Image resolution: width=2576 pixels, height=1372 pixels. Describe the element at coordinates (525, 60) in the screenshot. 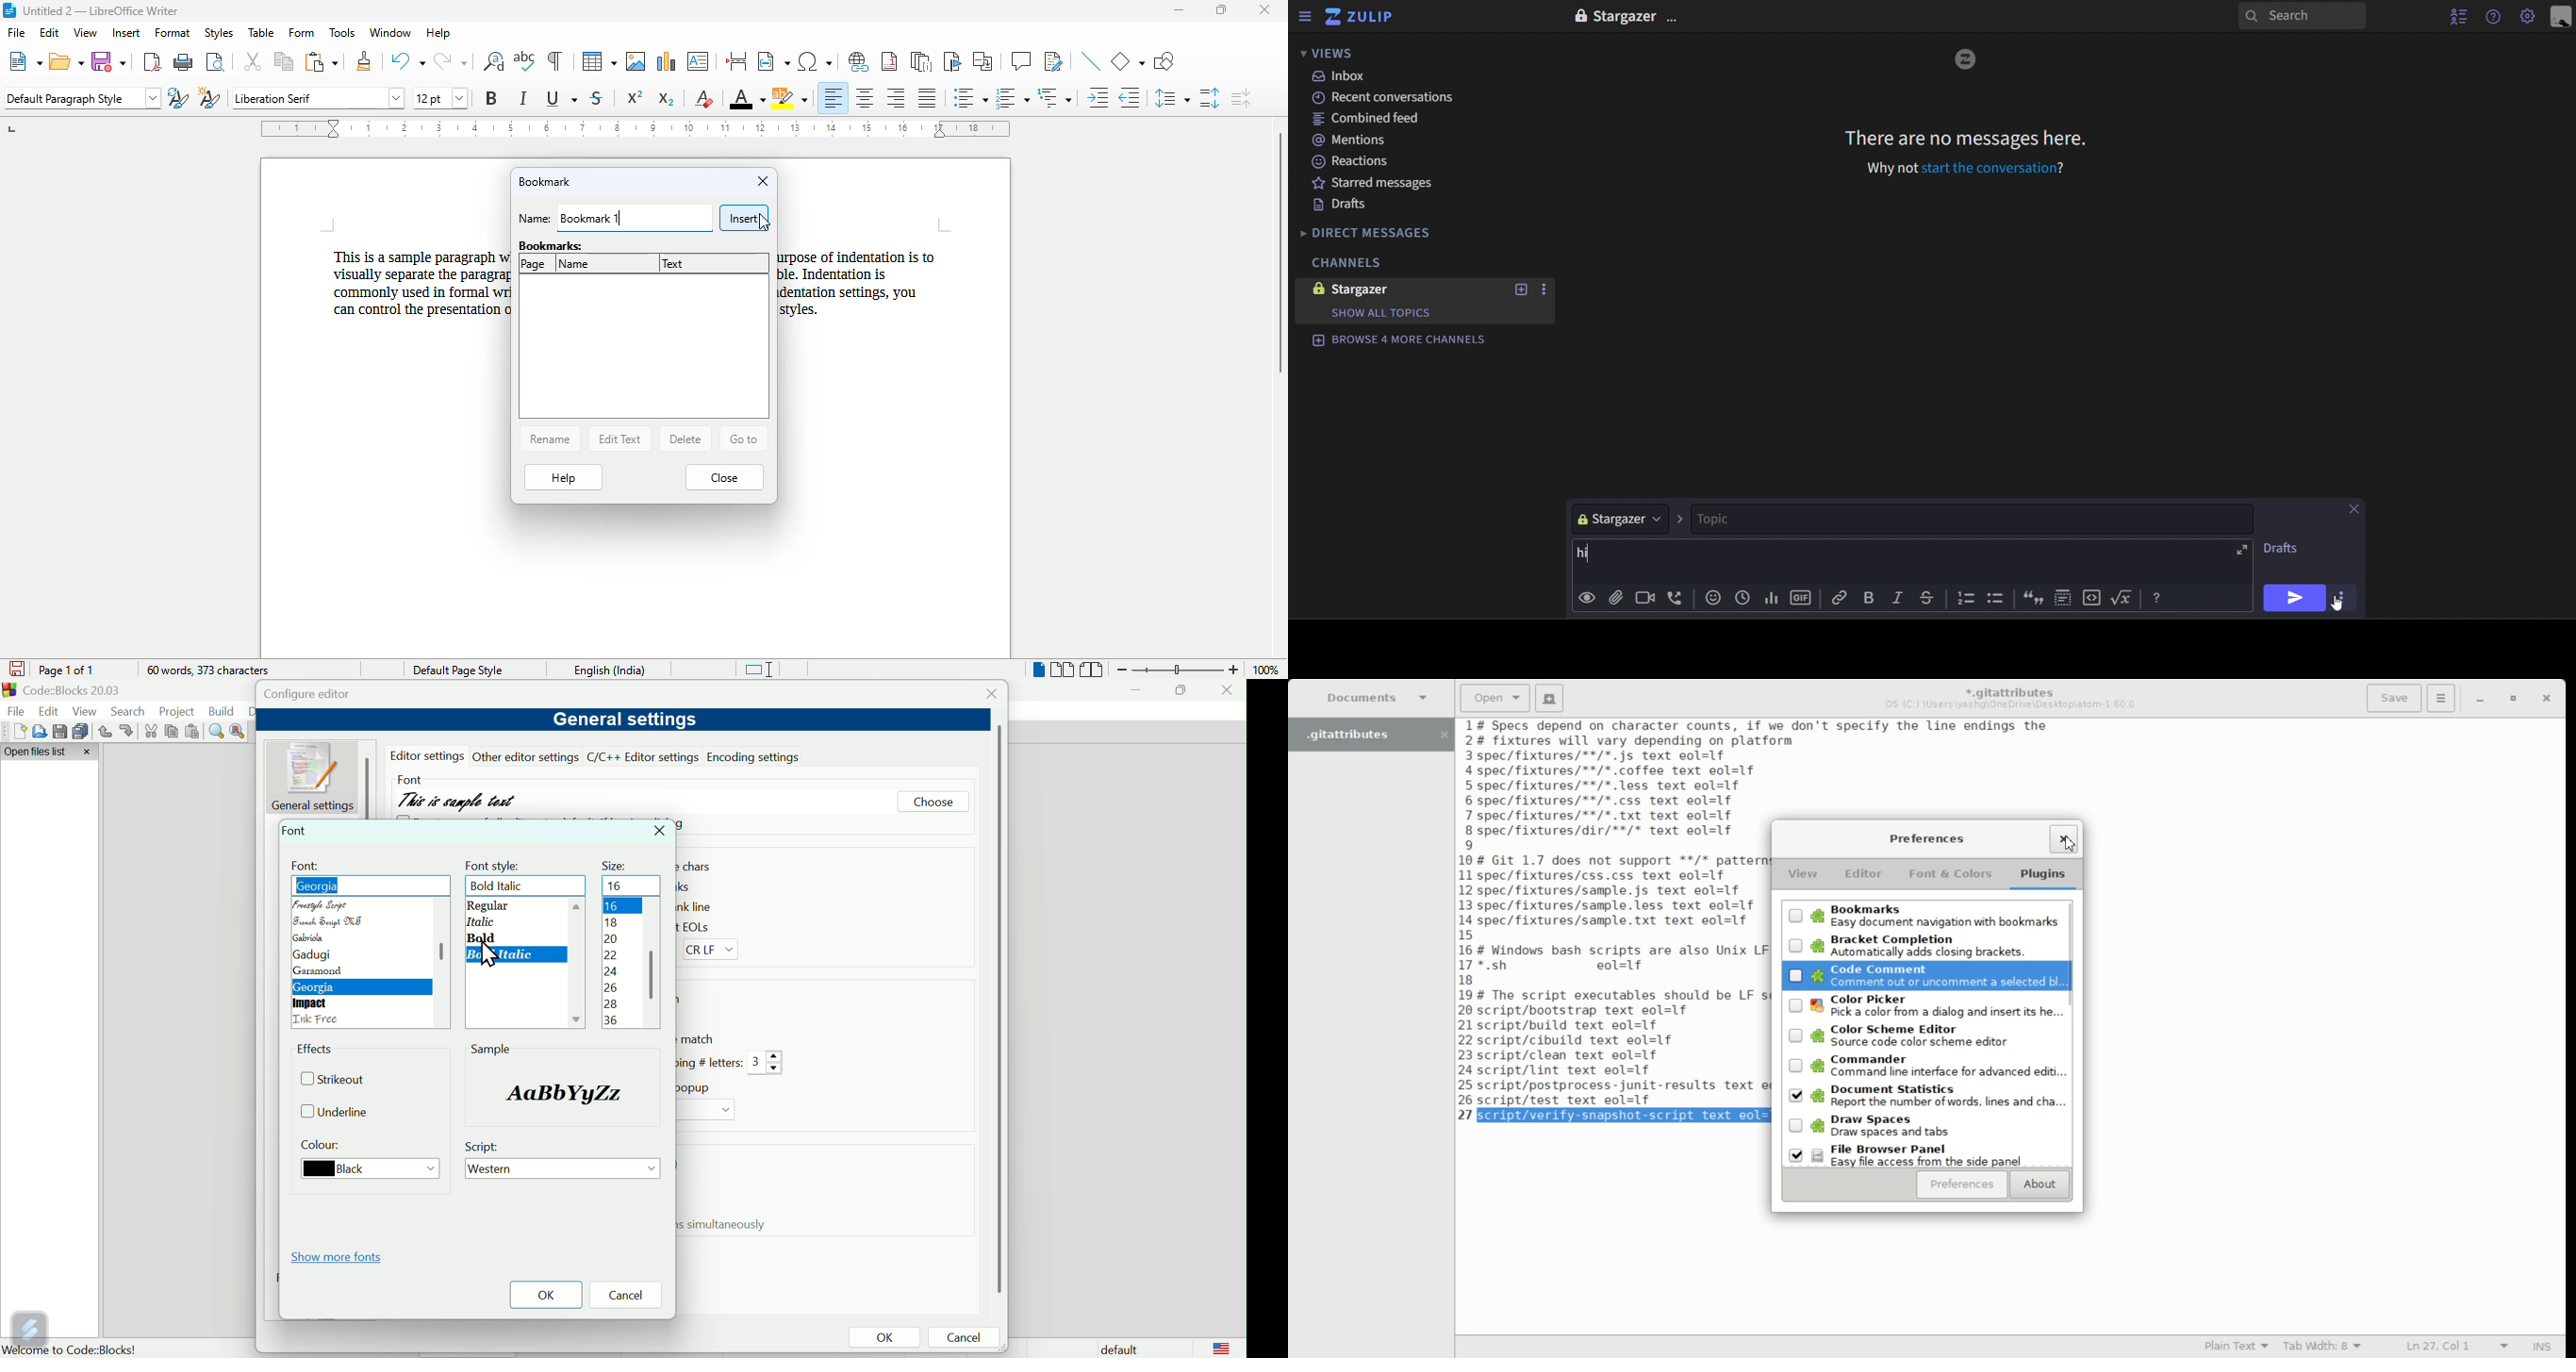

I see `spelling` at that location.